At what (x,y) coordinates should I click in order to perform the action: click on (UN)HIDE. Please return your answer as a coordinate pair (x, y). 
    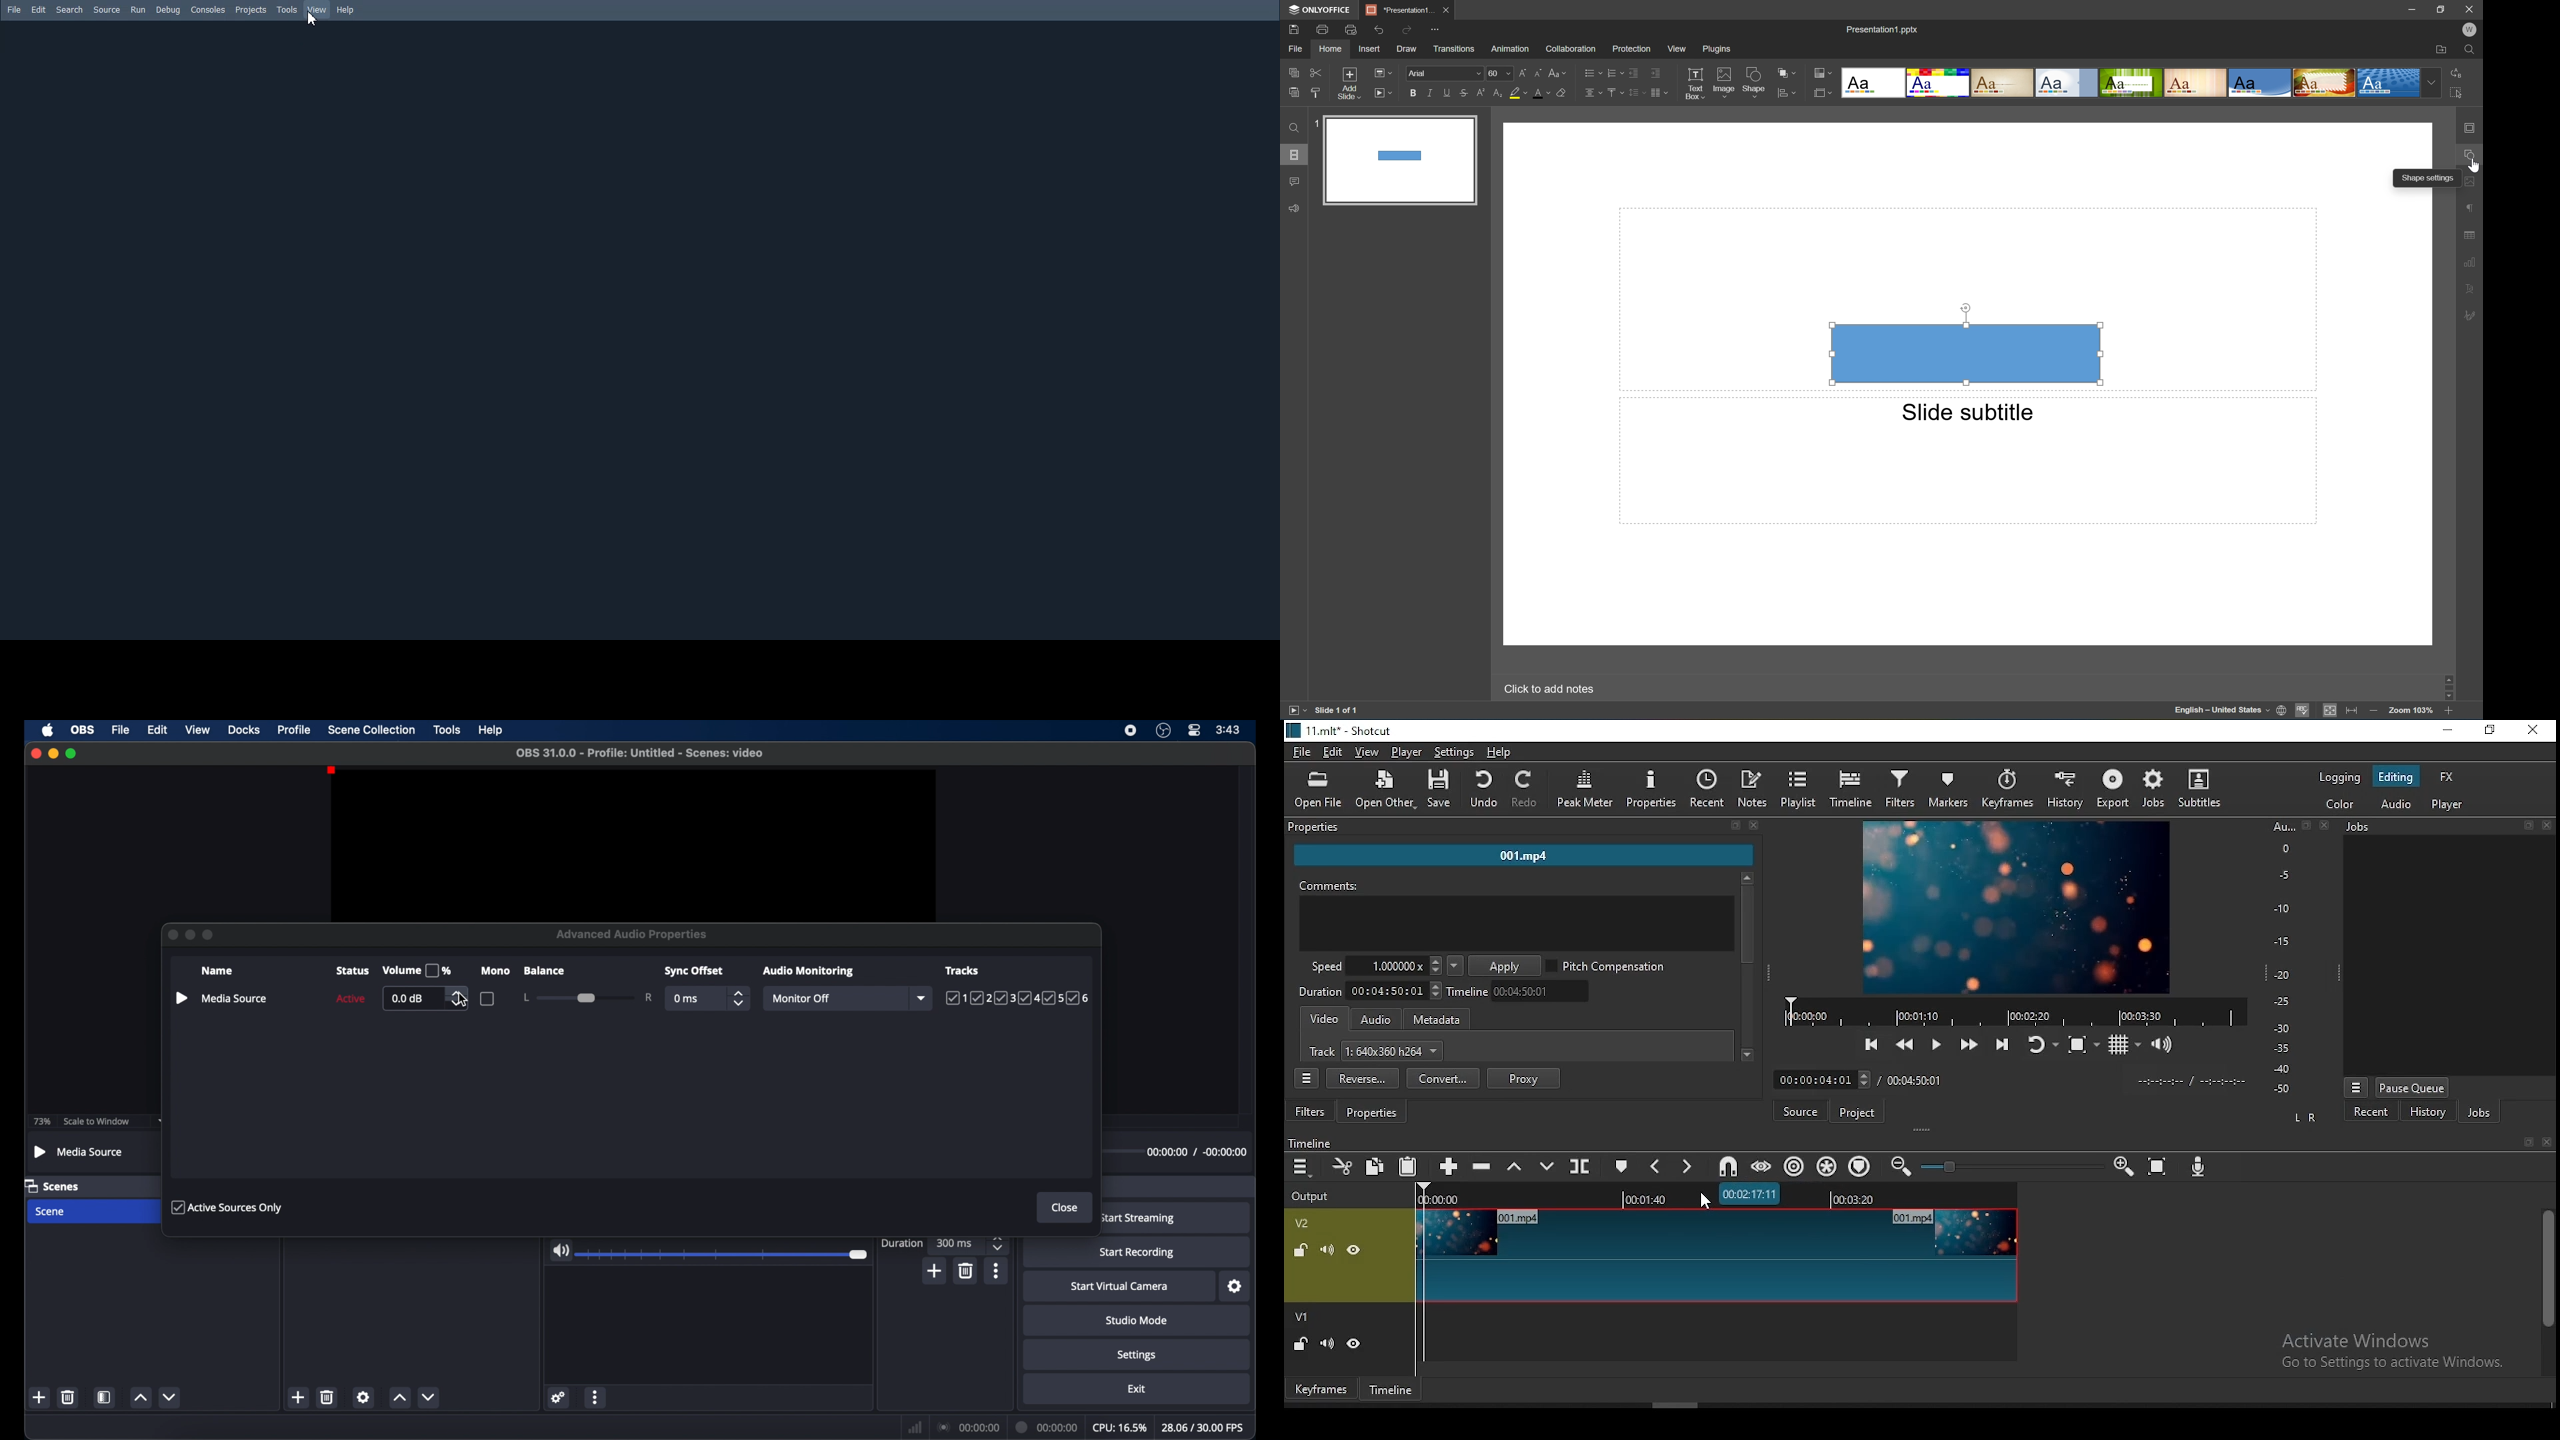
    Looking at the image, I should click on (1356, 1250).